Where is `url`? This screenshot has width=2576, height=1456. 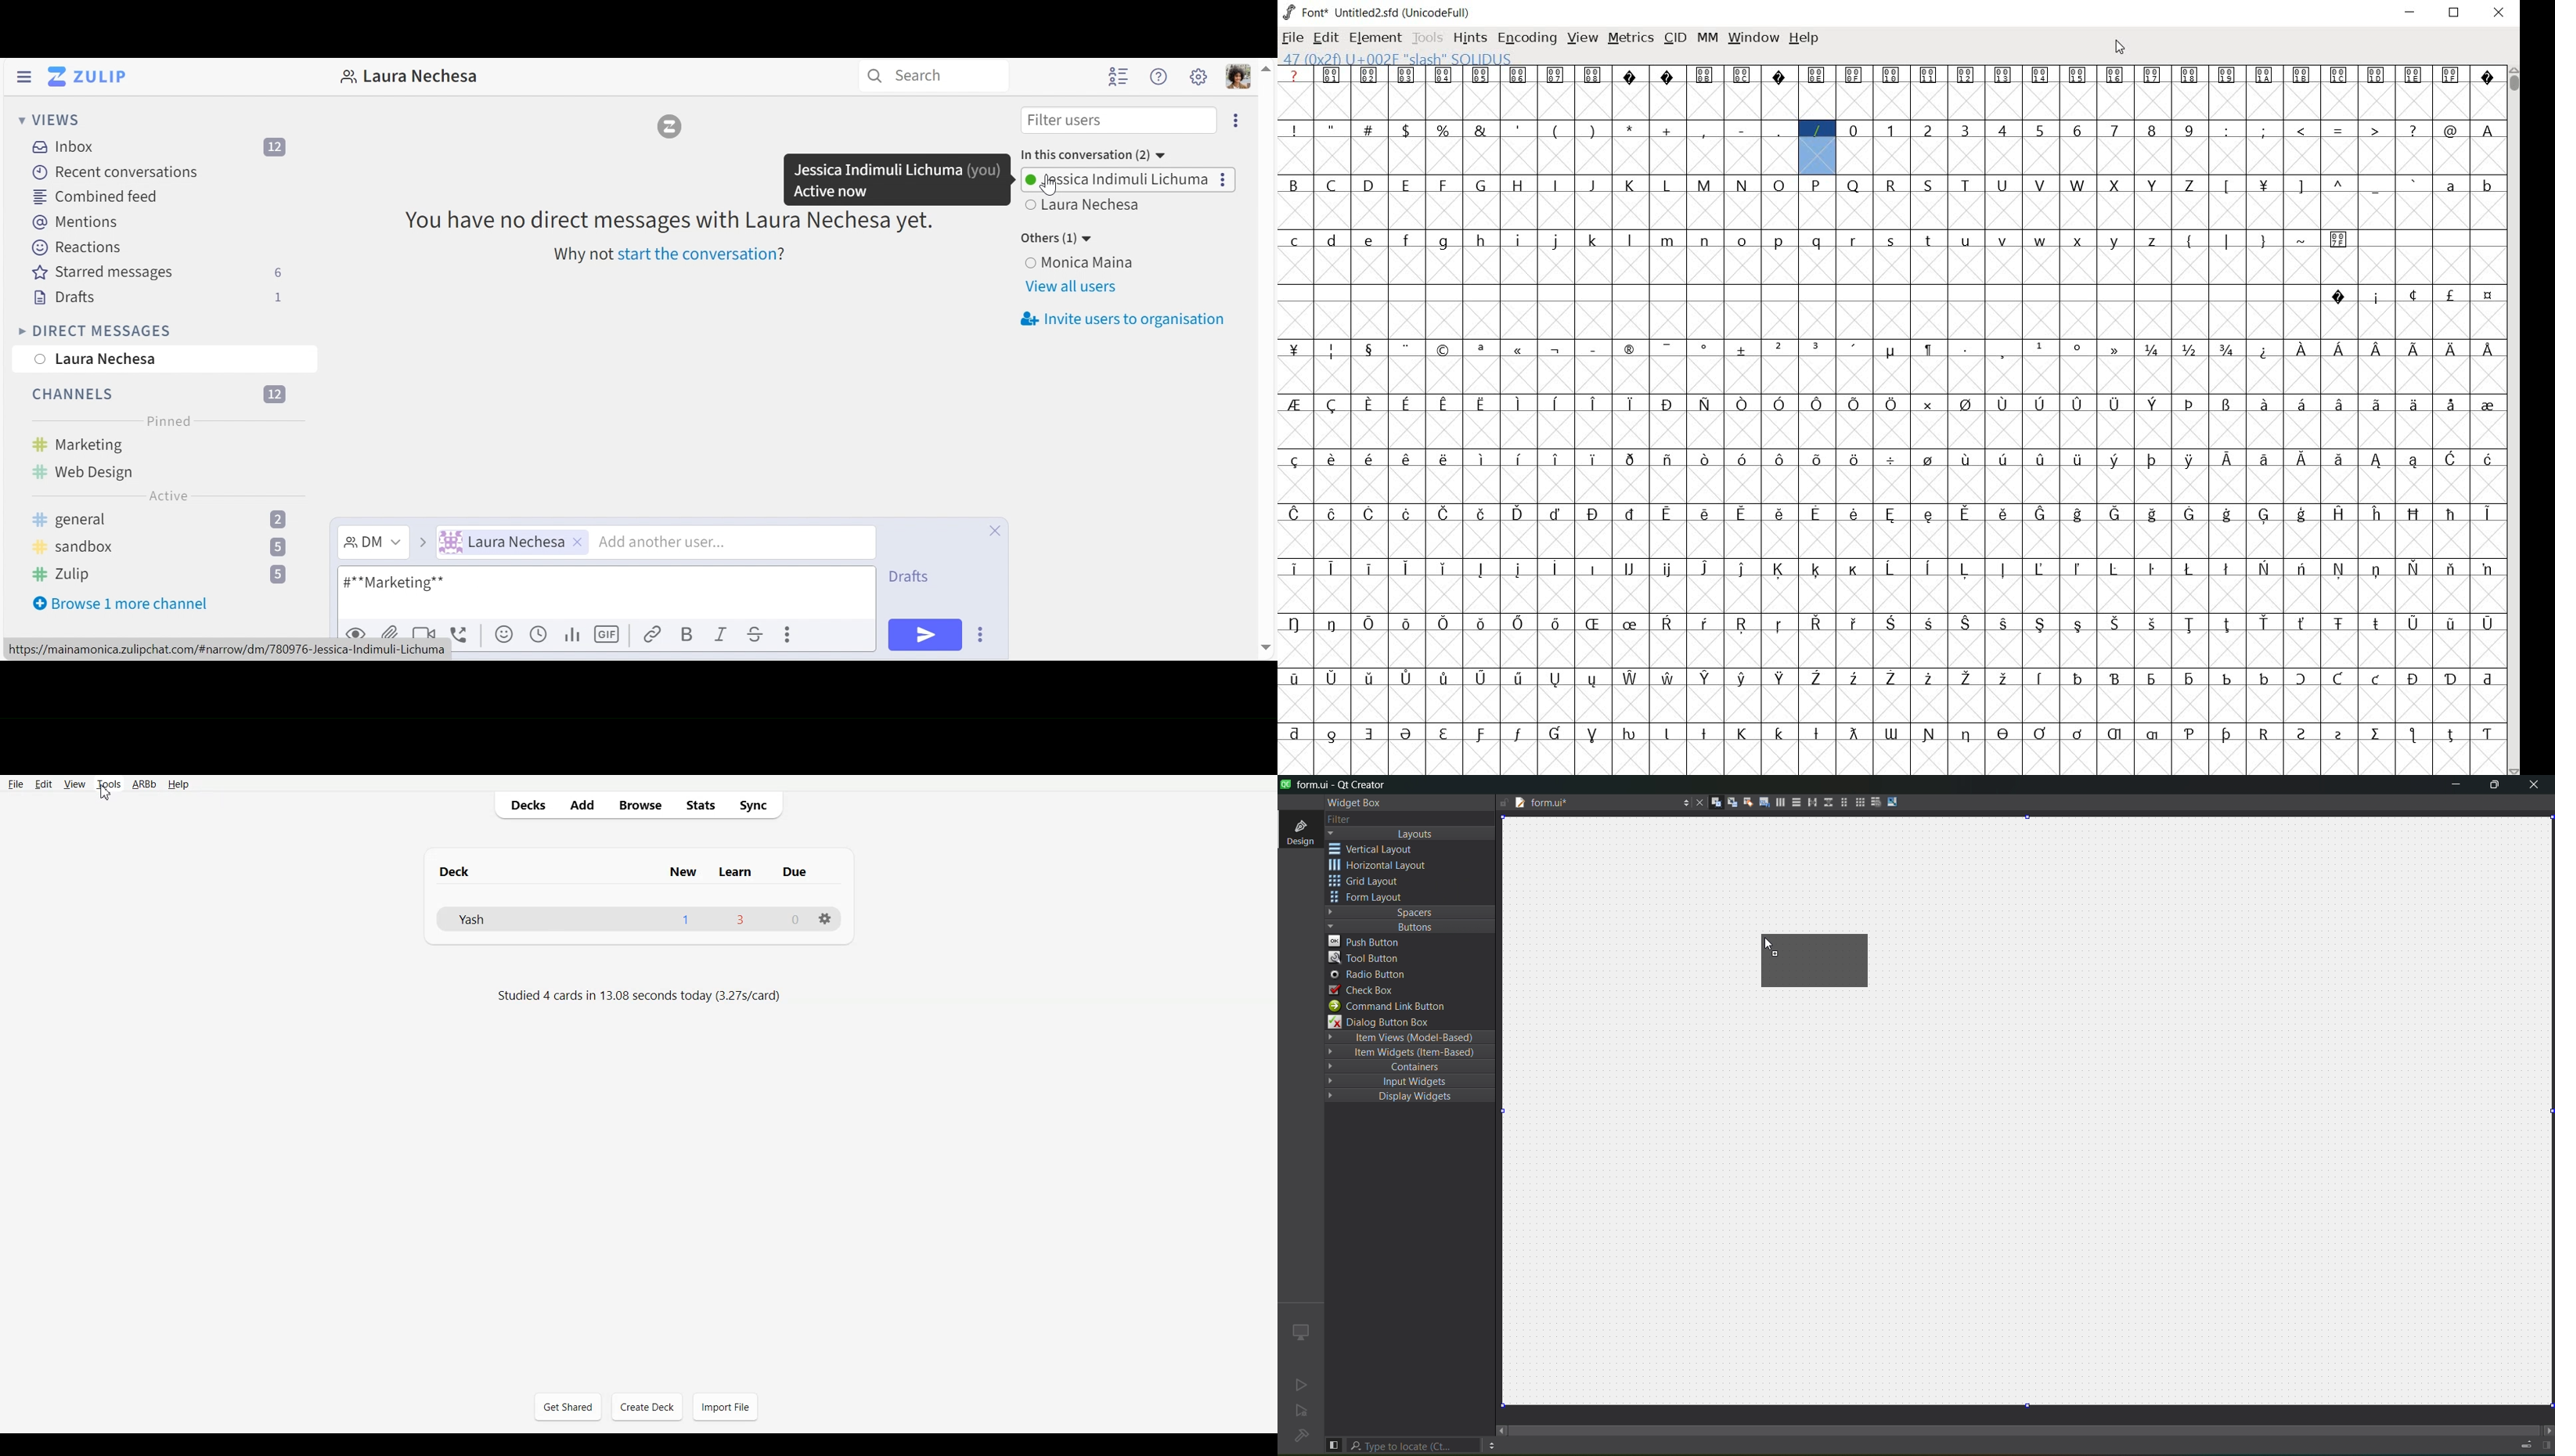
url is located at coordinates (227, 651).